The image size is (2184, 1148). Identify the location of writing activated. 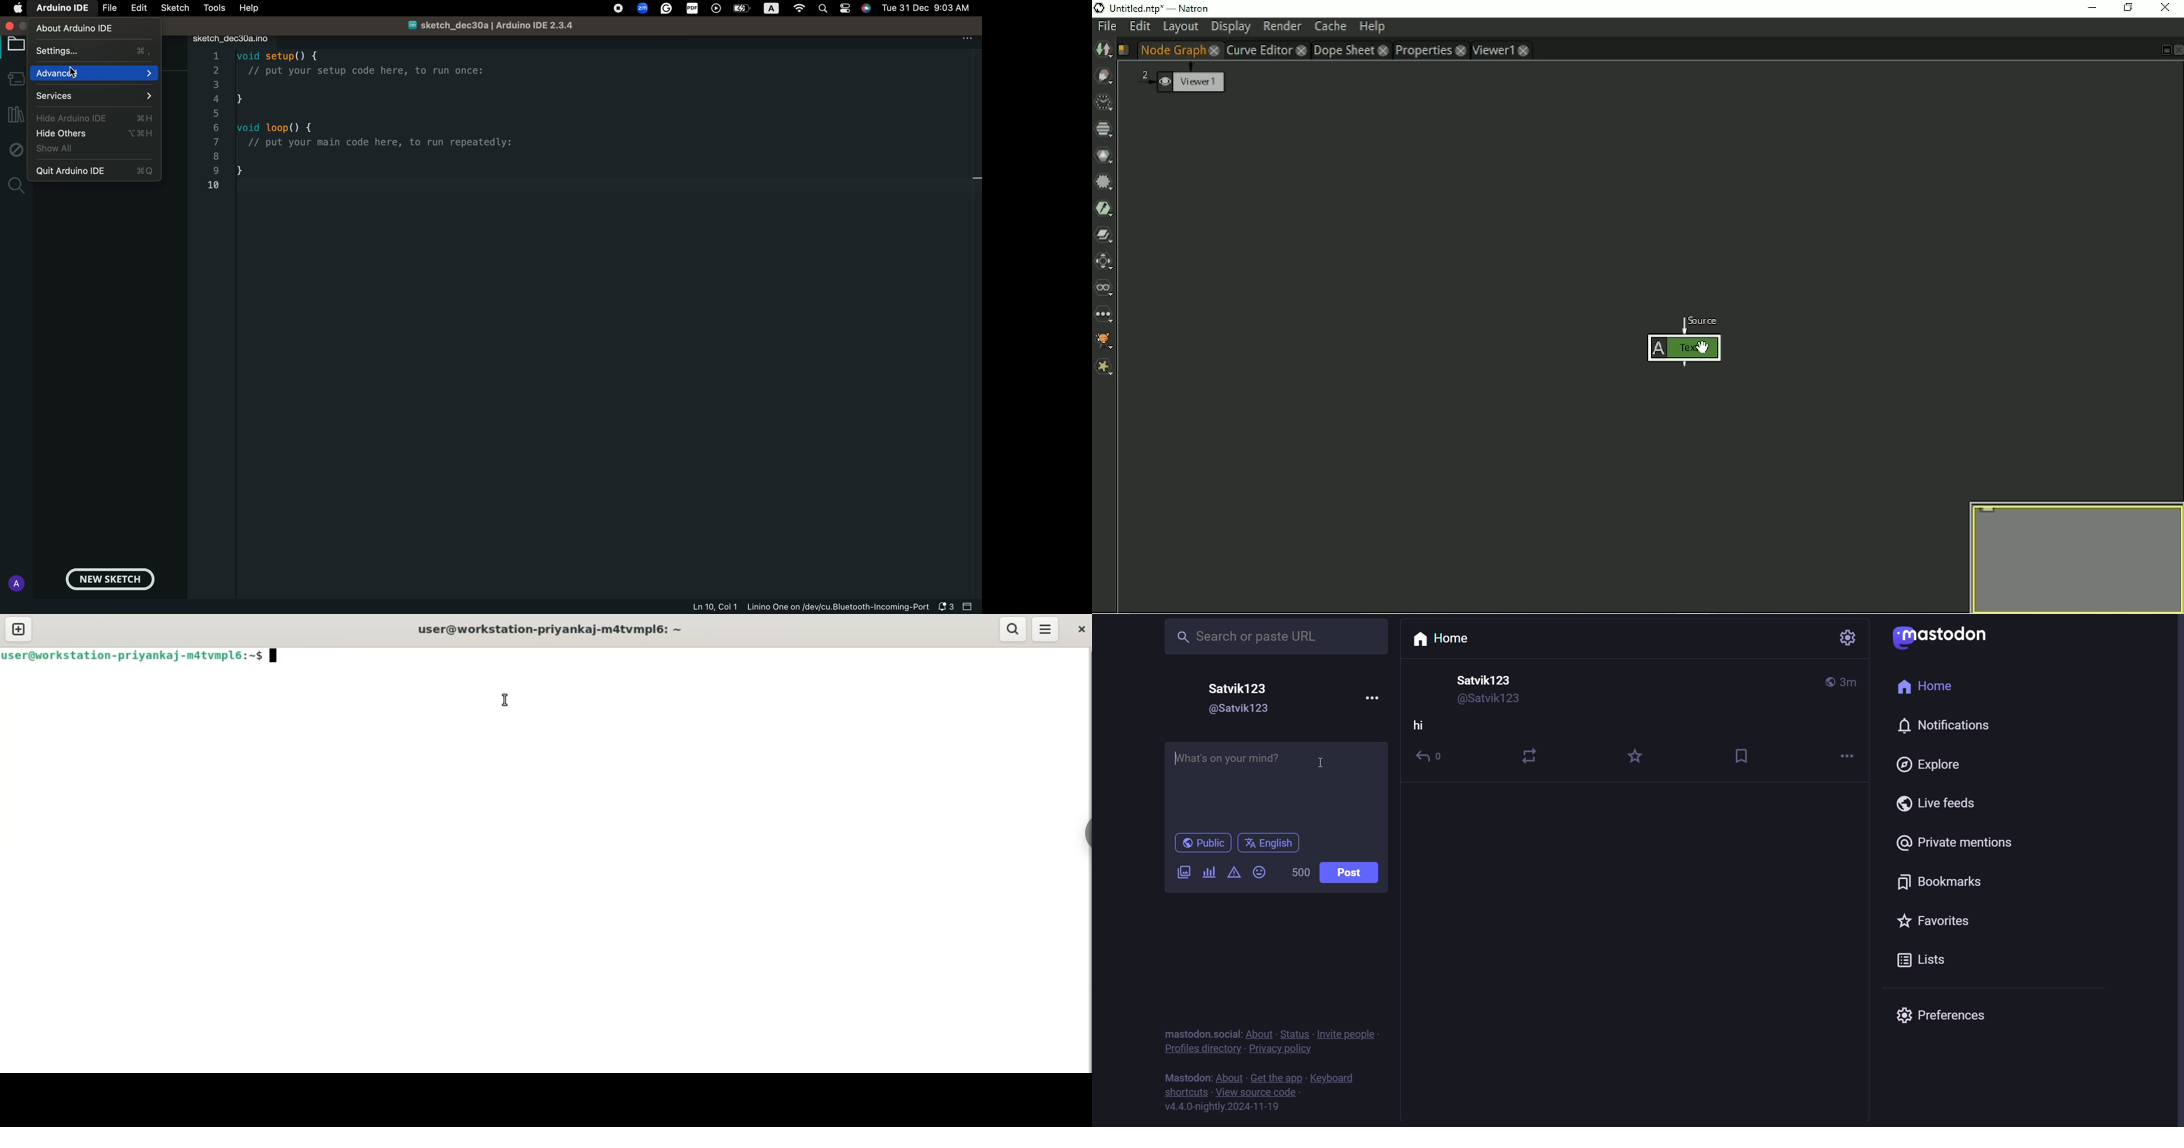
(1224, 758).